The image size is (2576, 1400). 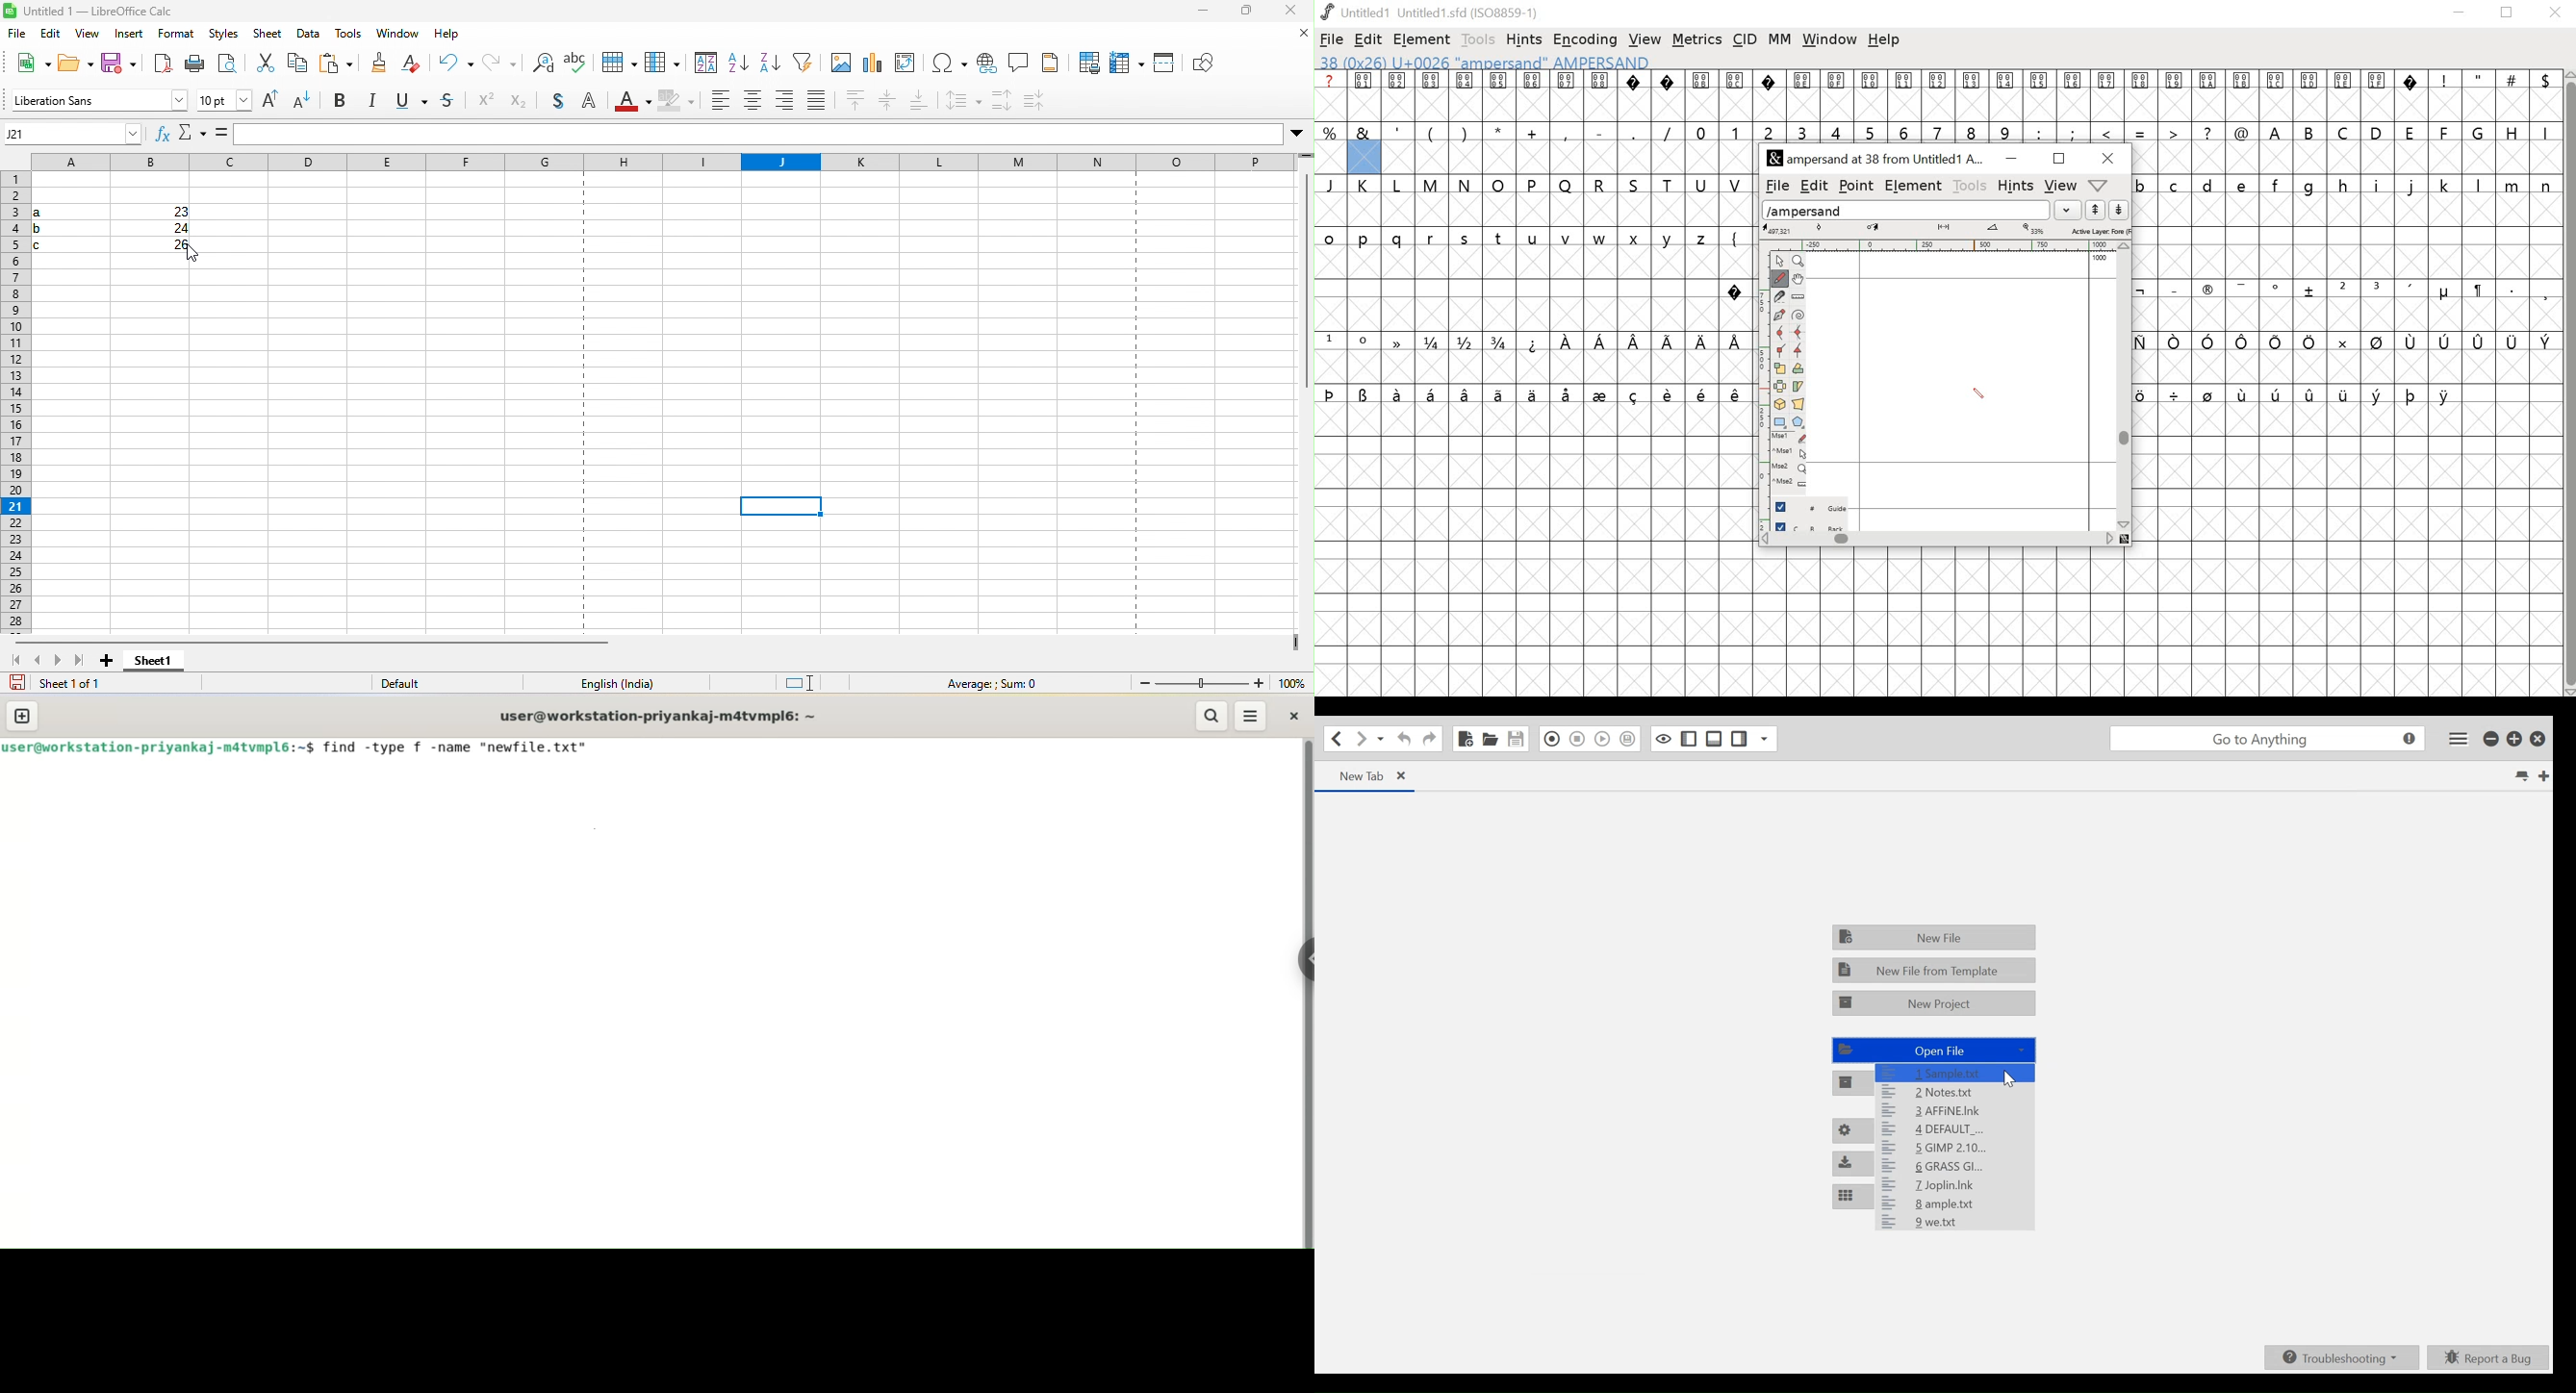 What do you see at coordinates (1704, 237) in the screenshot?
I see `z` at bounding box center [1704, 237].